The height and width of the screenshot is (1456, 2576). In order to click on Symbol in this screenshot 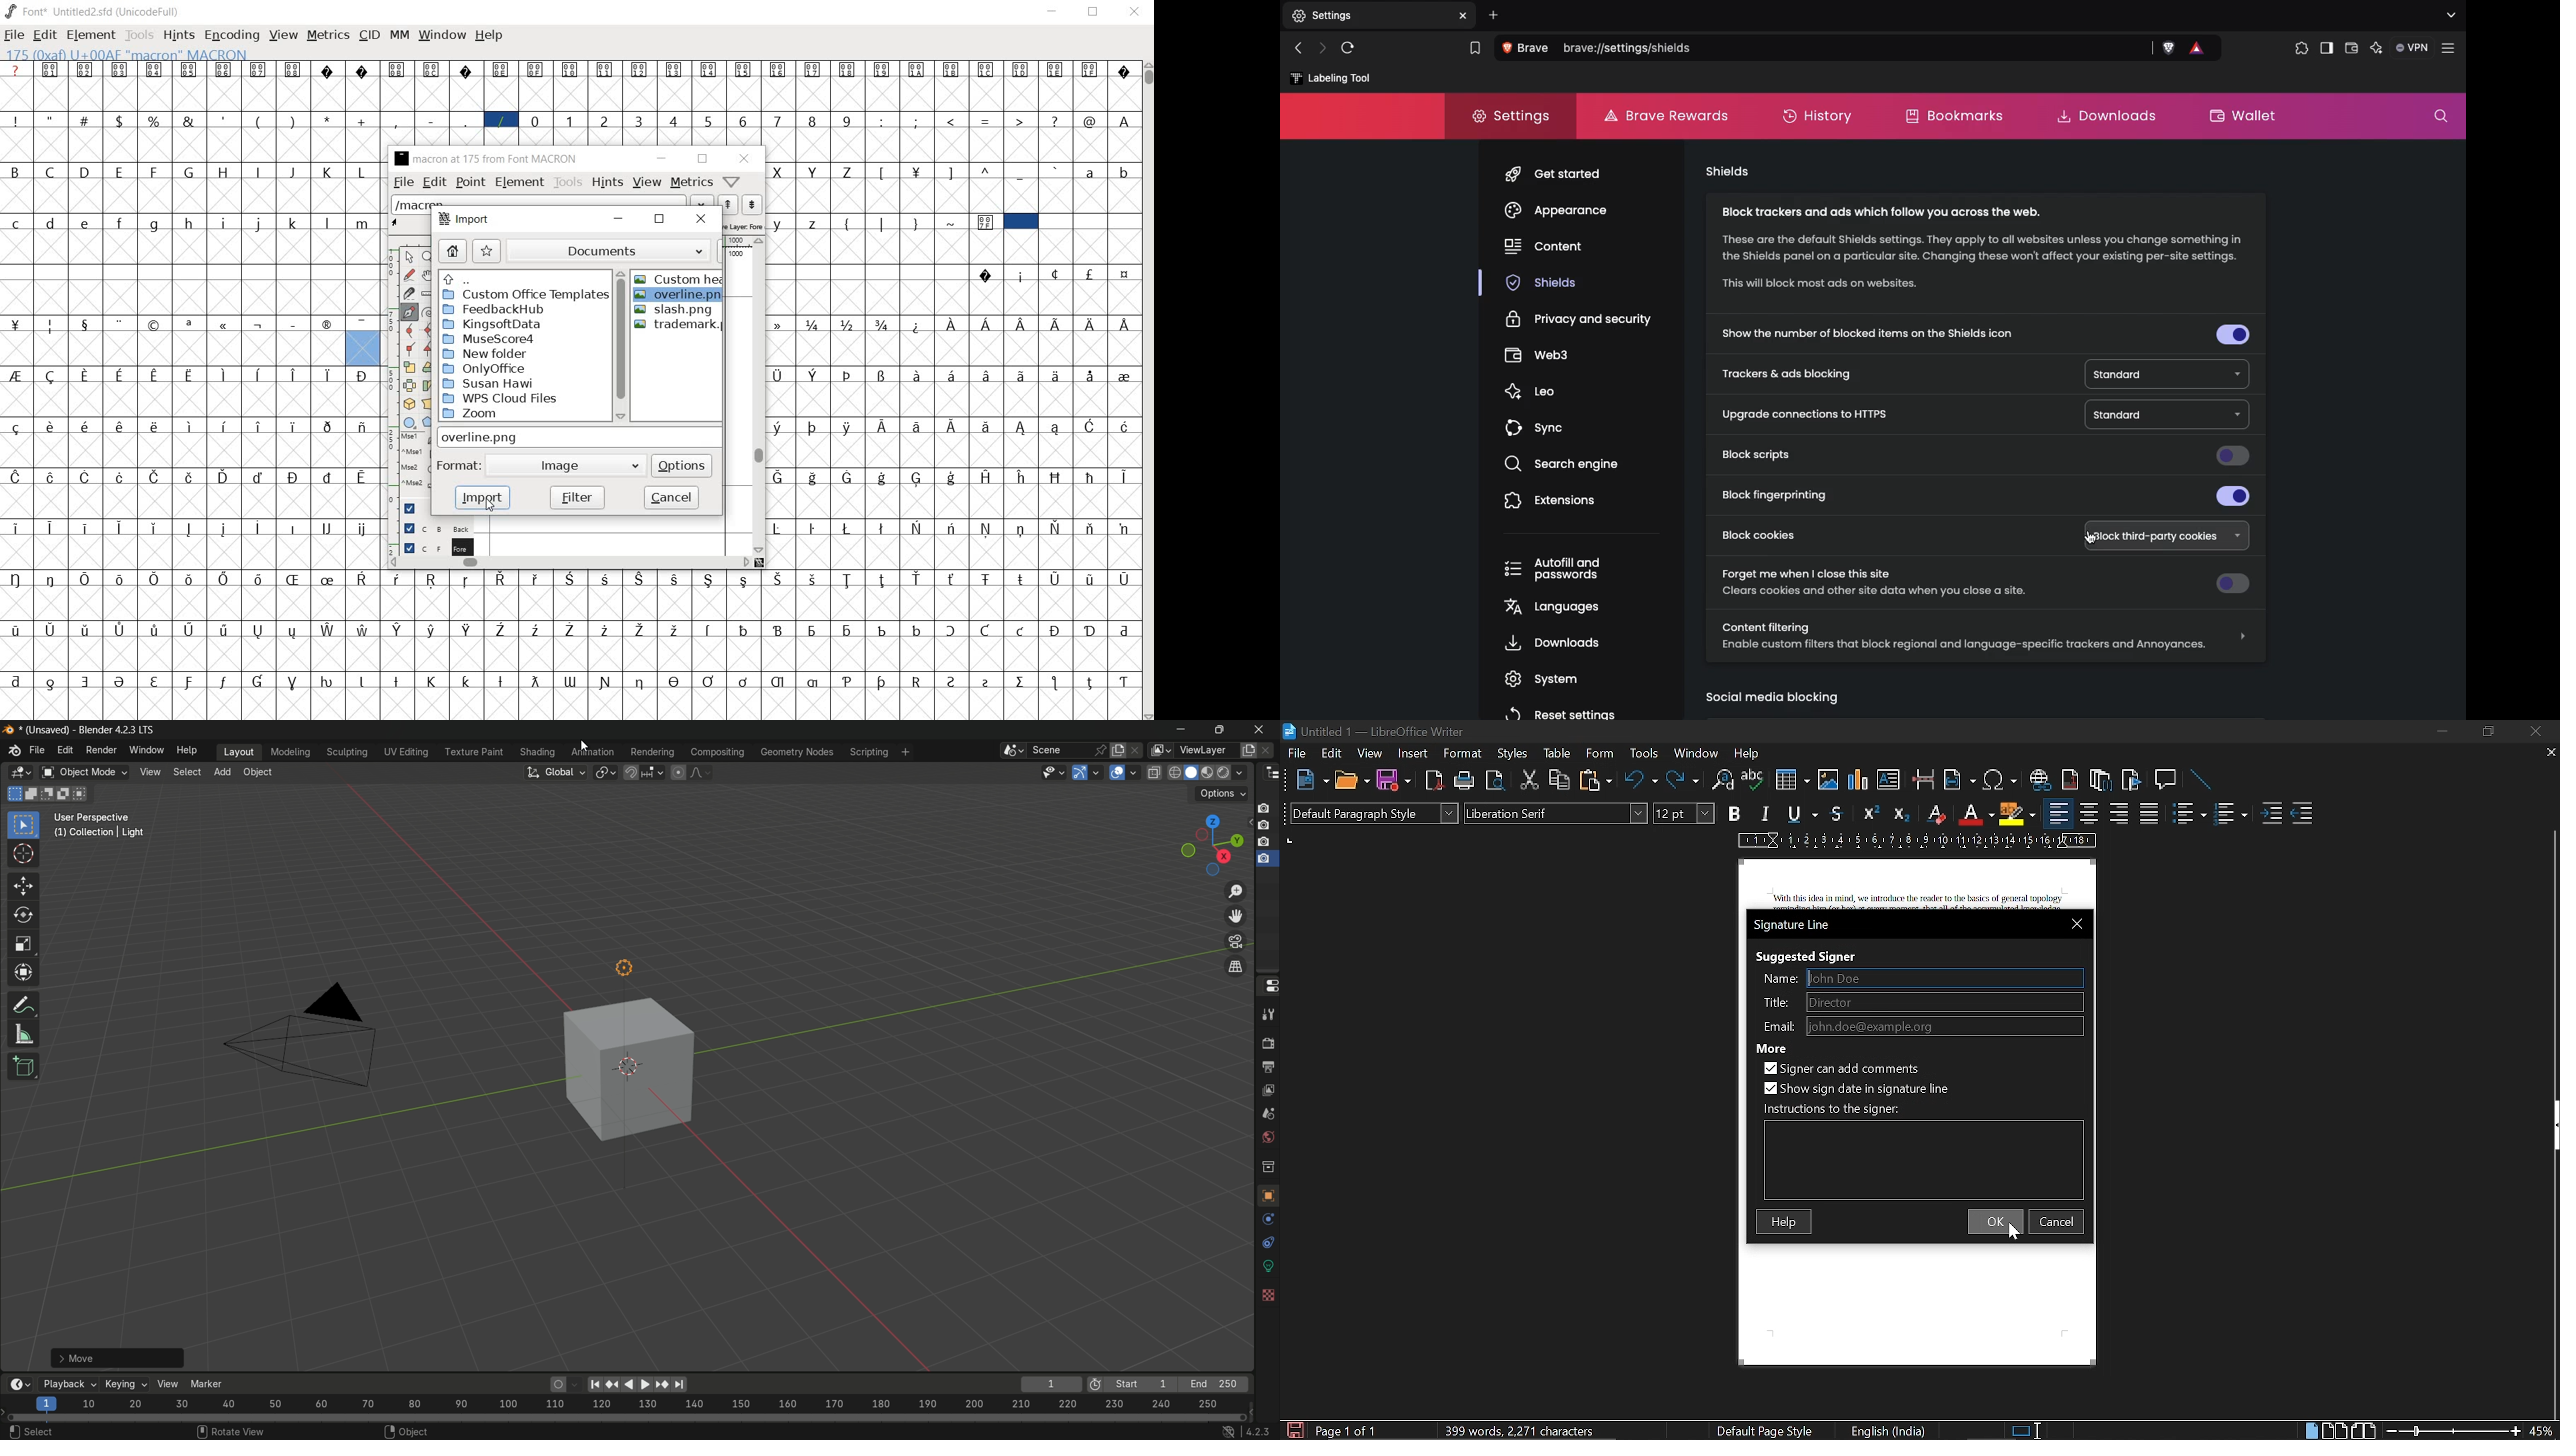, I will do `click(293, 324)`.